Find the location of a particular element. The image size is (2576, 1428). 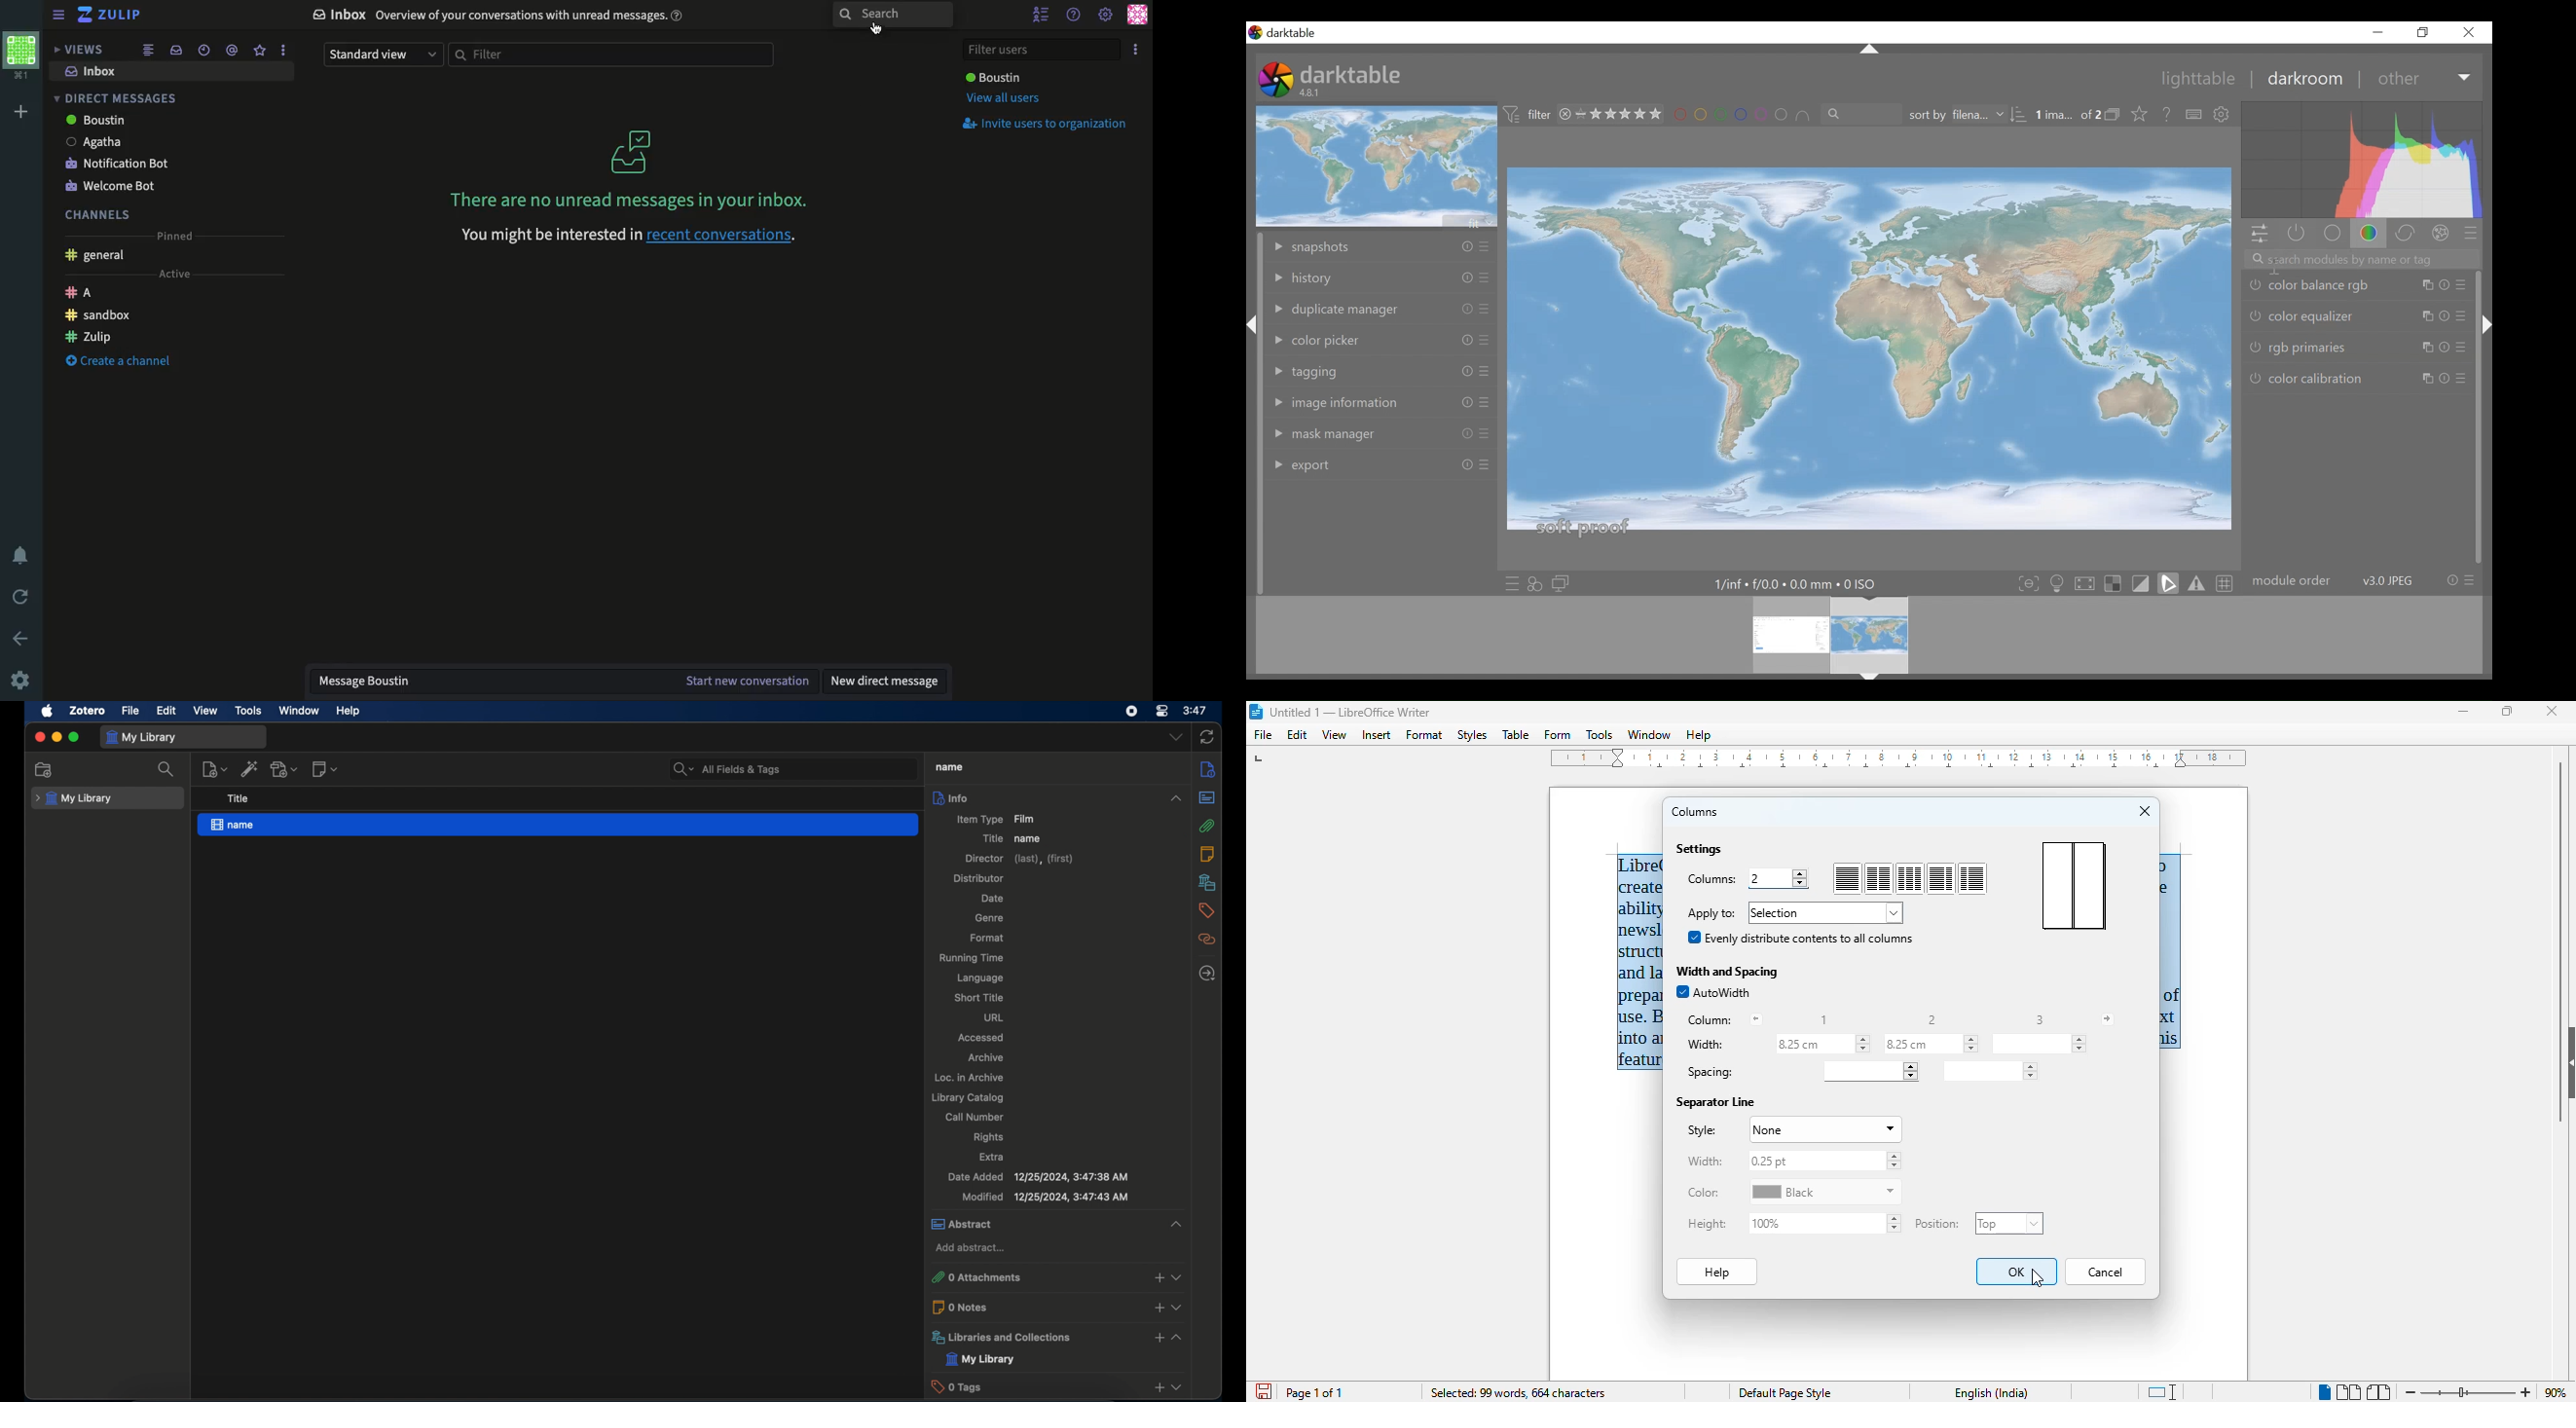

short title is located at coordinates (979, 997).